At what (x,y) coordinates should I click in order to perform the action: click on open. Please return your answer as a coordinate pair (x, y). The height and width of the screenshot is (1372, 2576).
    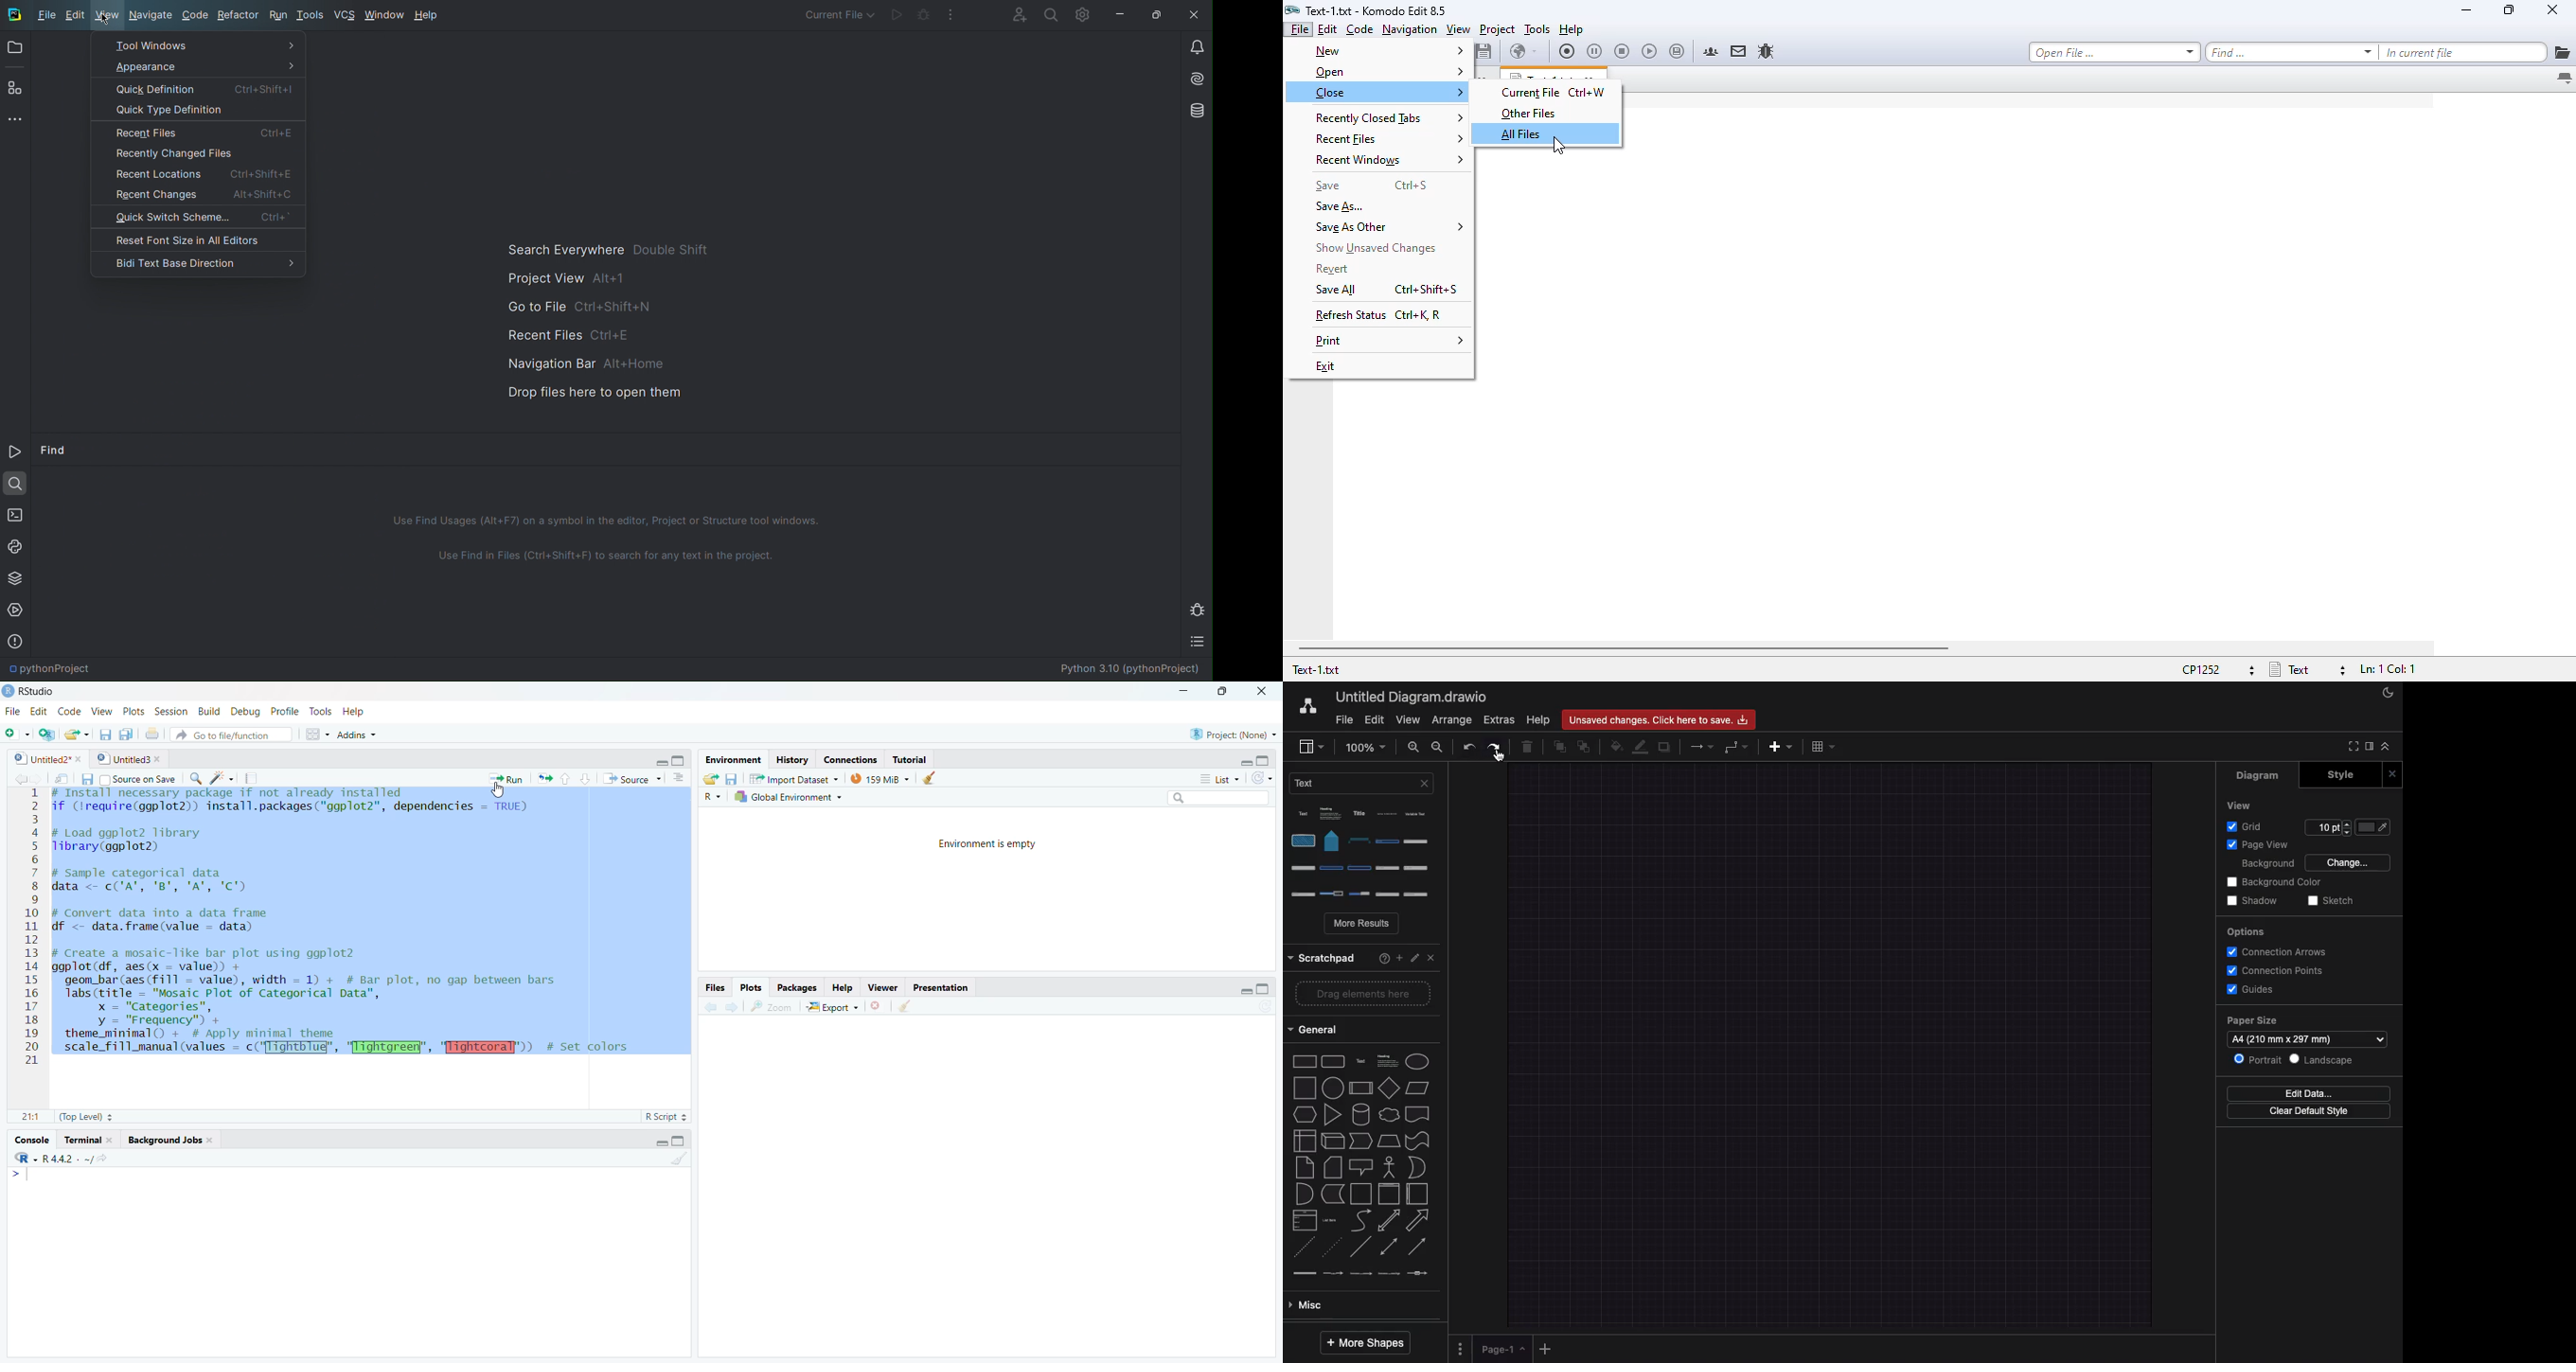
    Looking at the image, I should click on (1388, 73).